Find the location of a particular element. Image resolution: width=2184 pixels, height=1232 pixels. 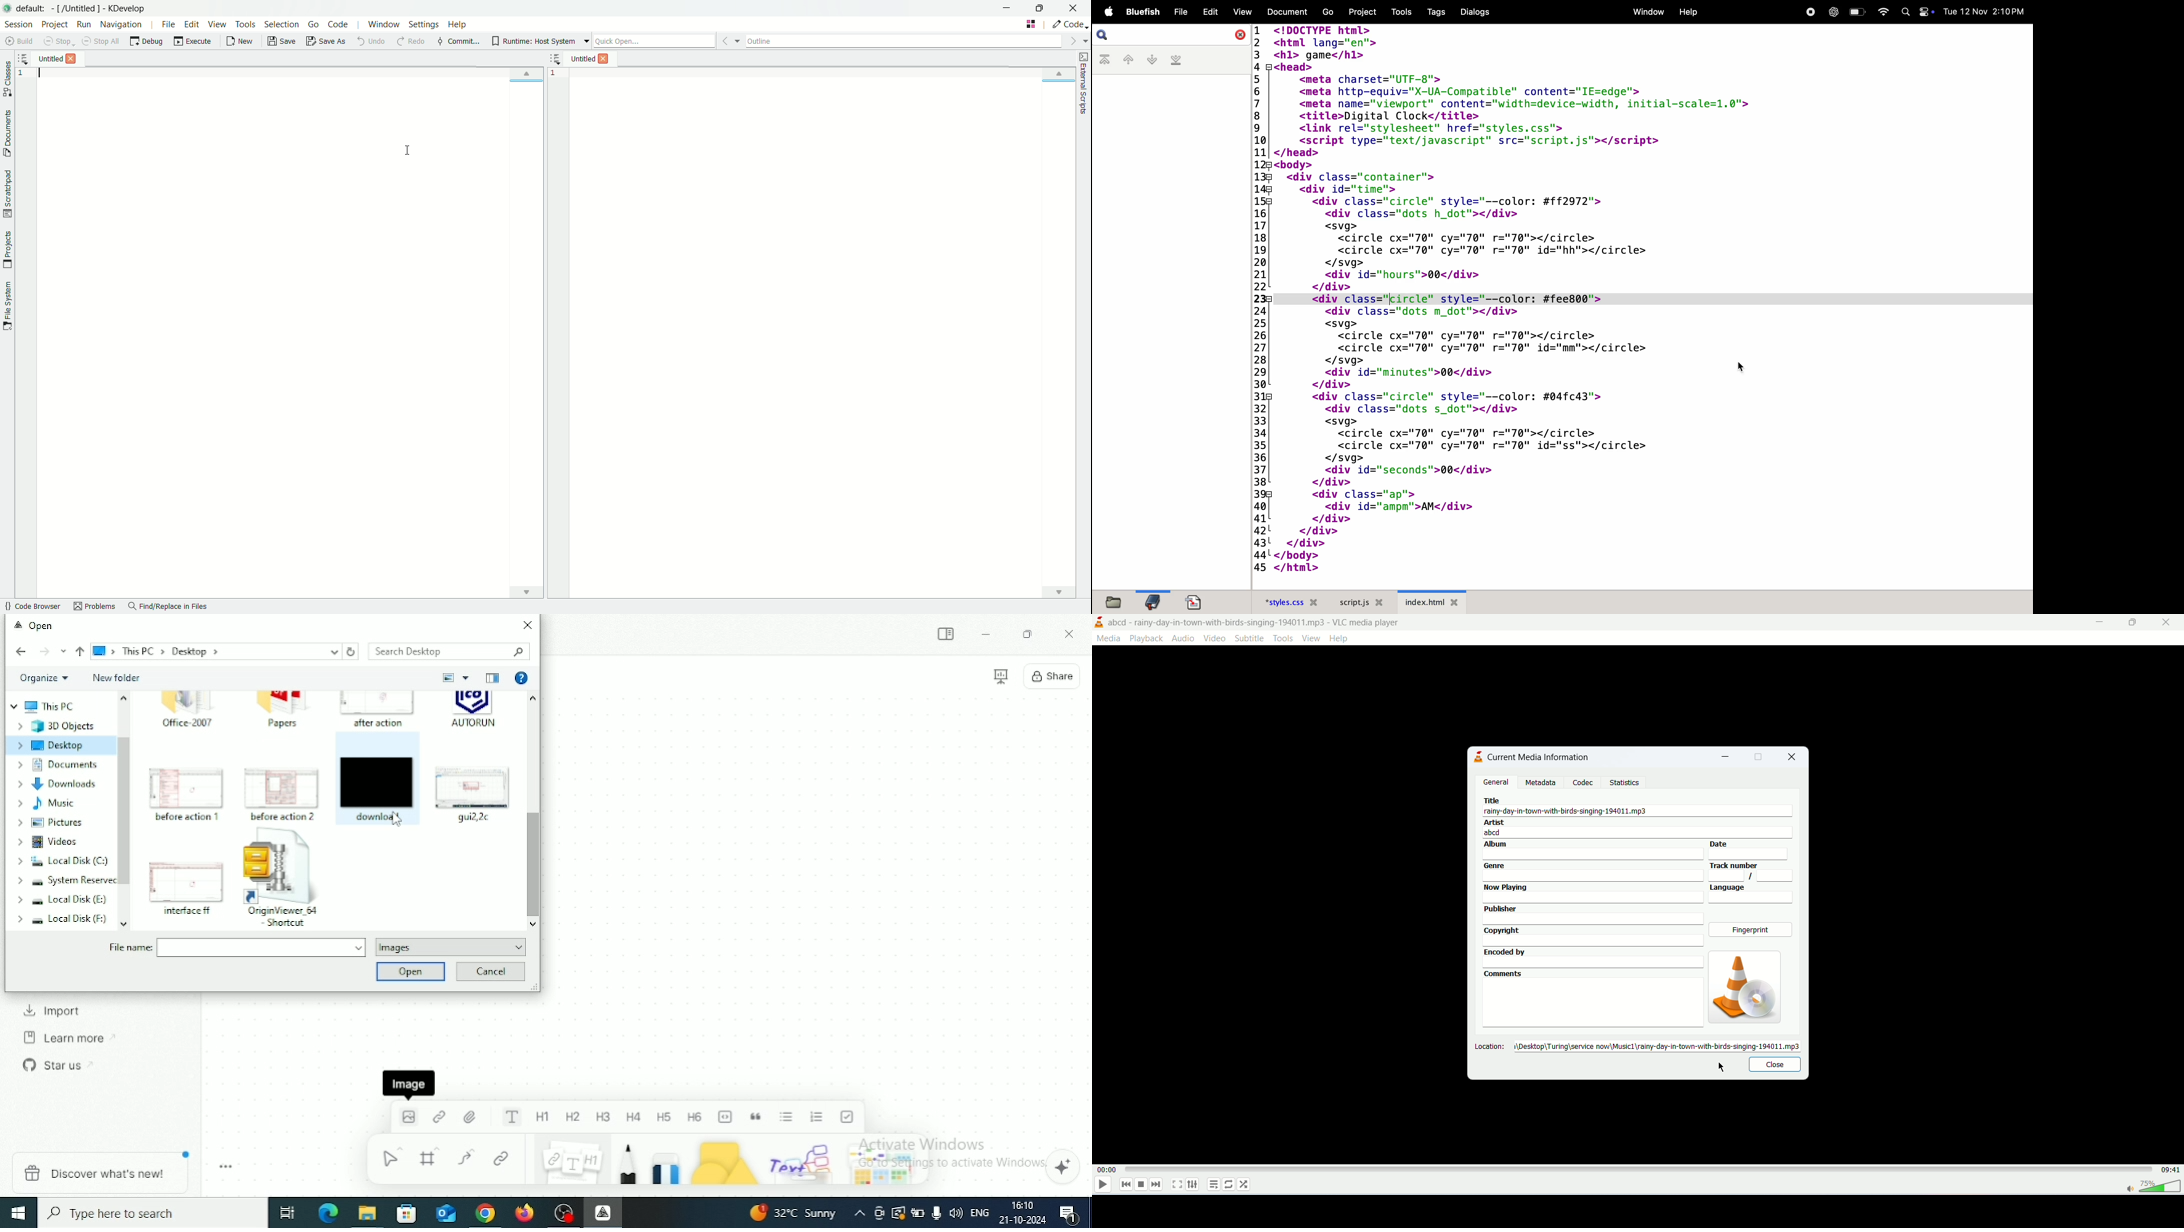

Forward is located at coordinates (43, 652).